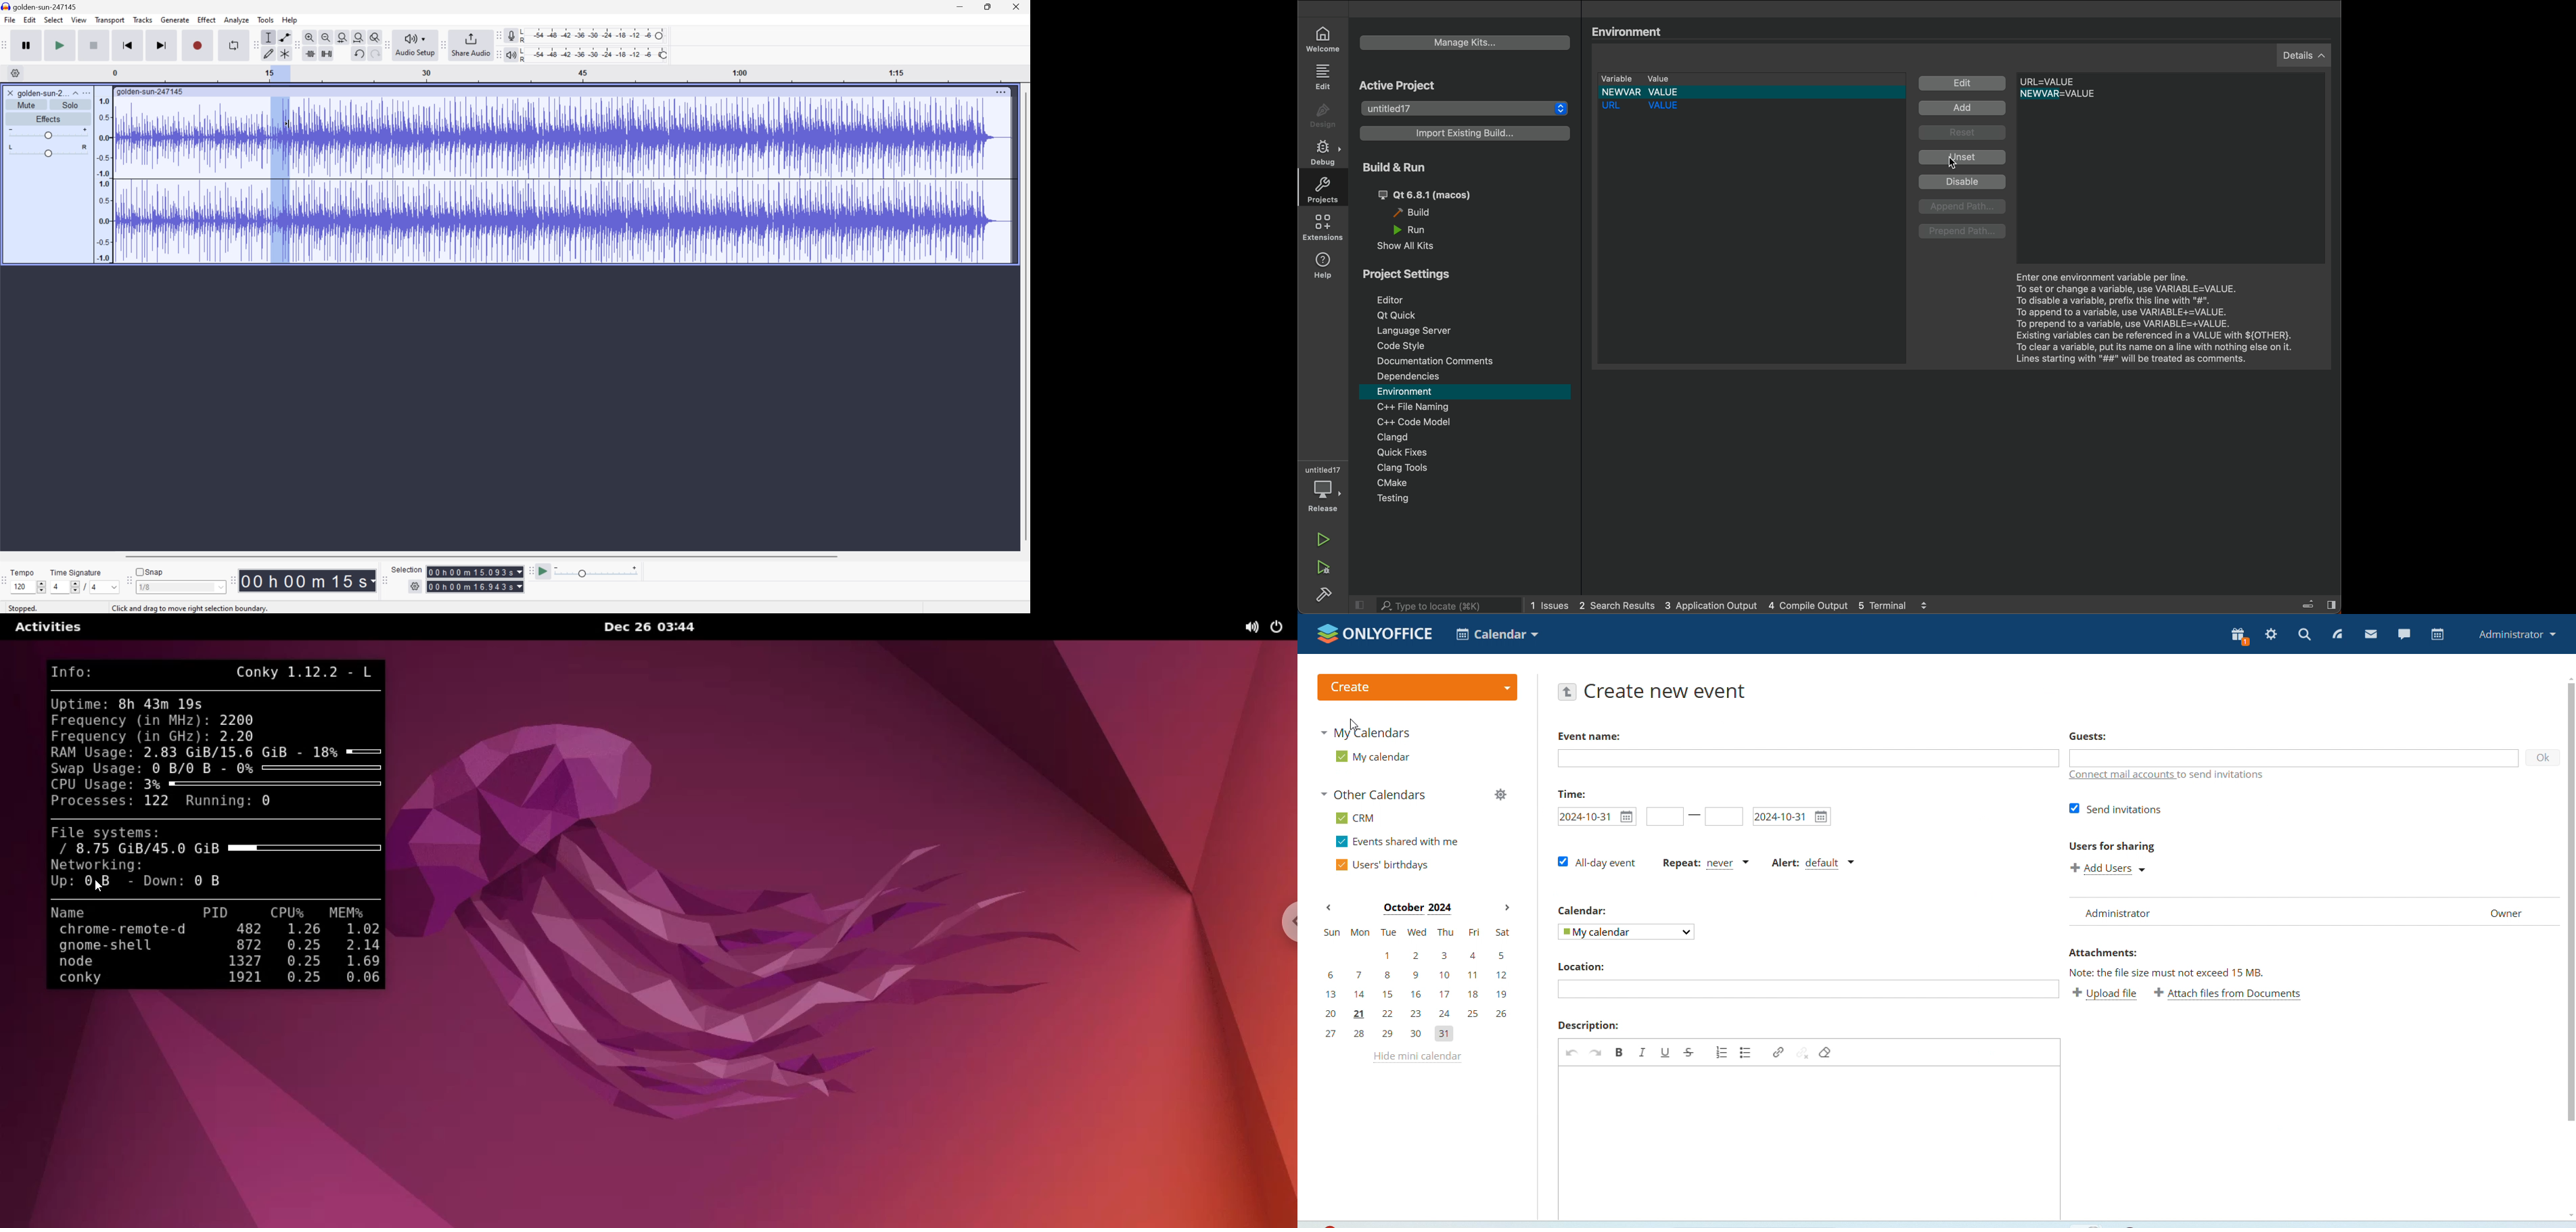 The image size is (2576, 1232). I want to click on Audacity Time toolbar, so click(230, 579).